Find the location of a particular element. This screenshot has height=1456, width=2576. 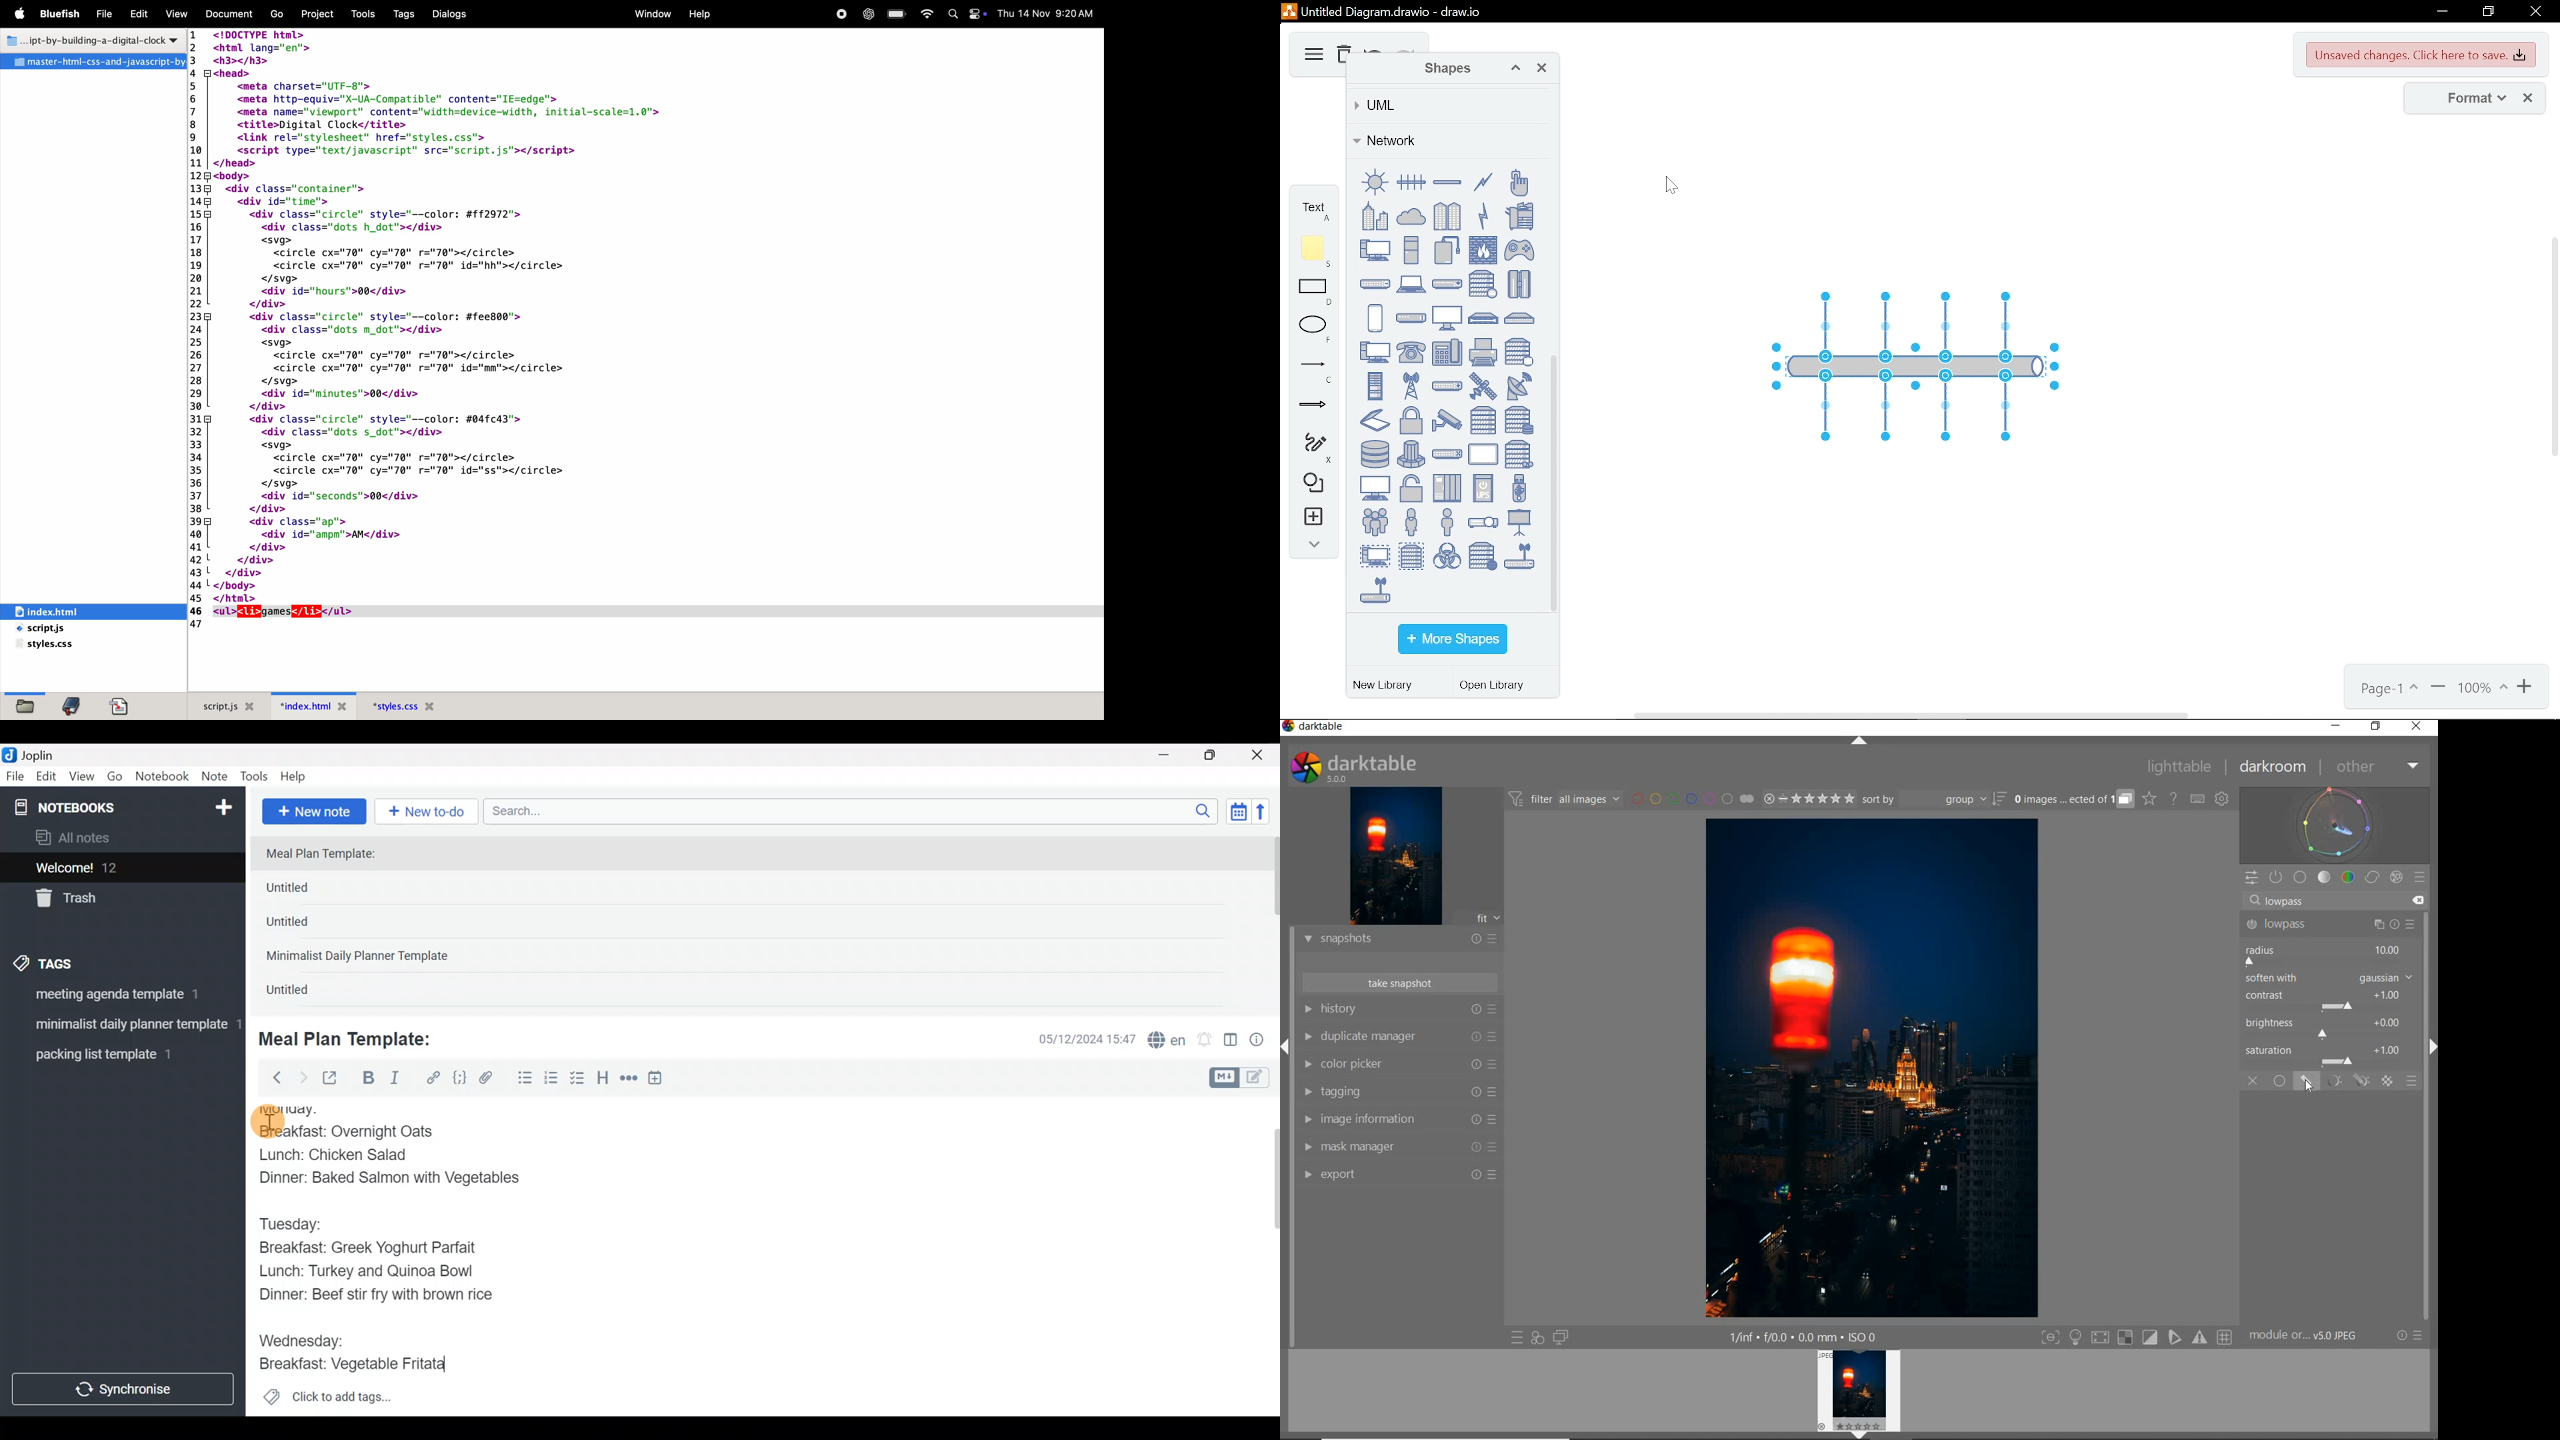

rectangle is located at coordinates (1316, 293).